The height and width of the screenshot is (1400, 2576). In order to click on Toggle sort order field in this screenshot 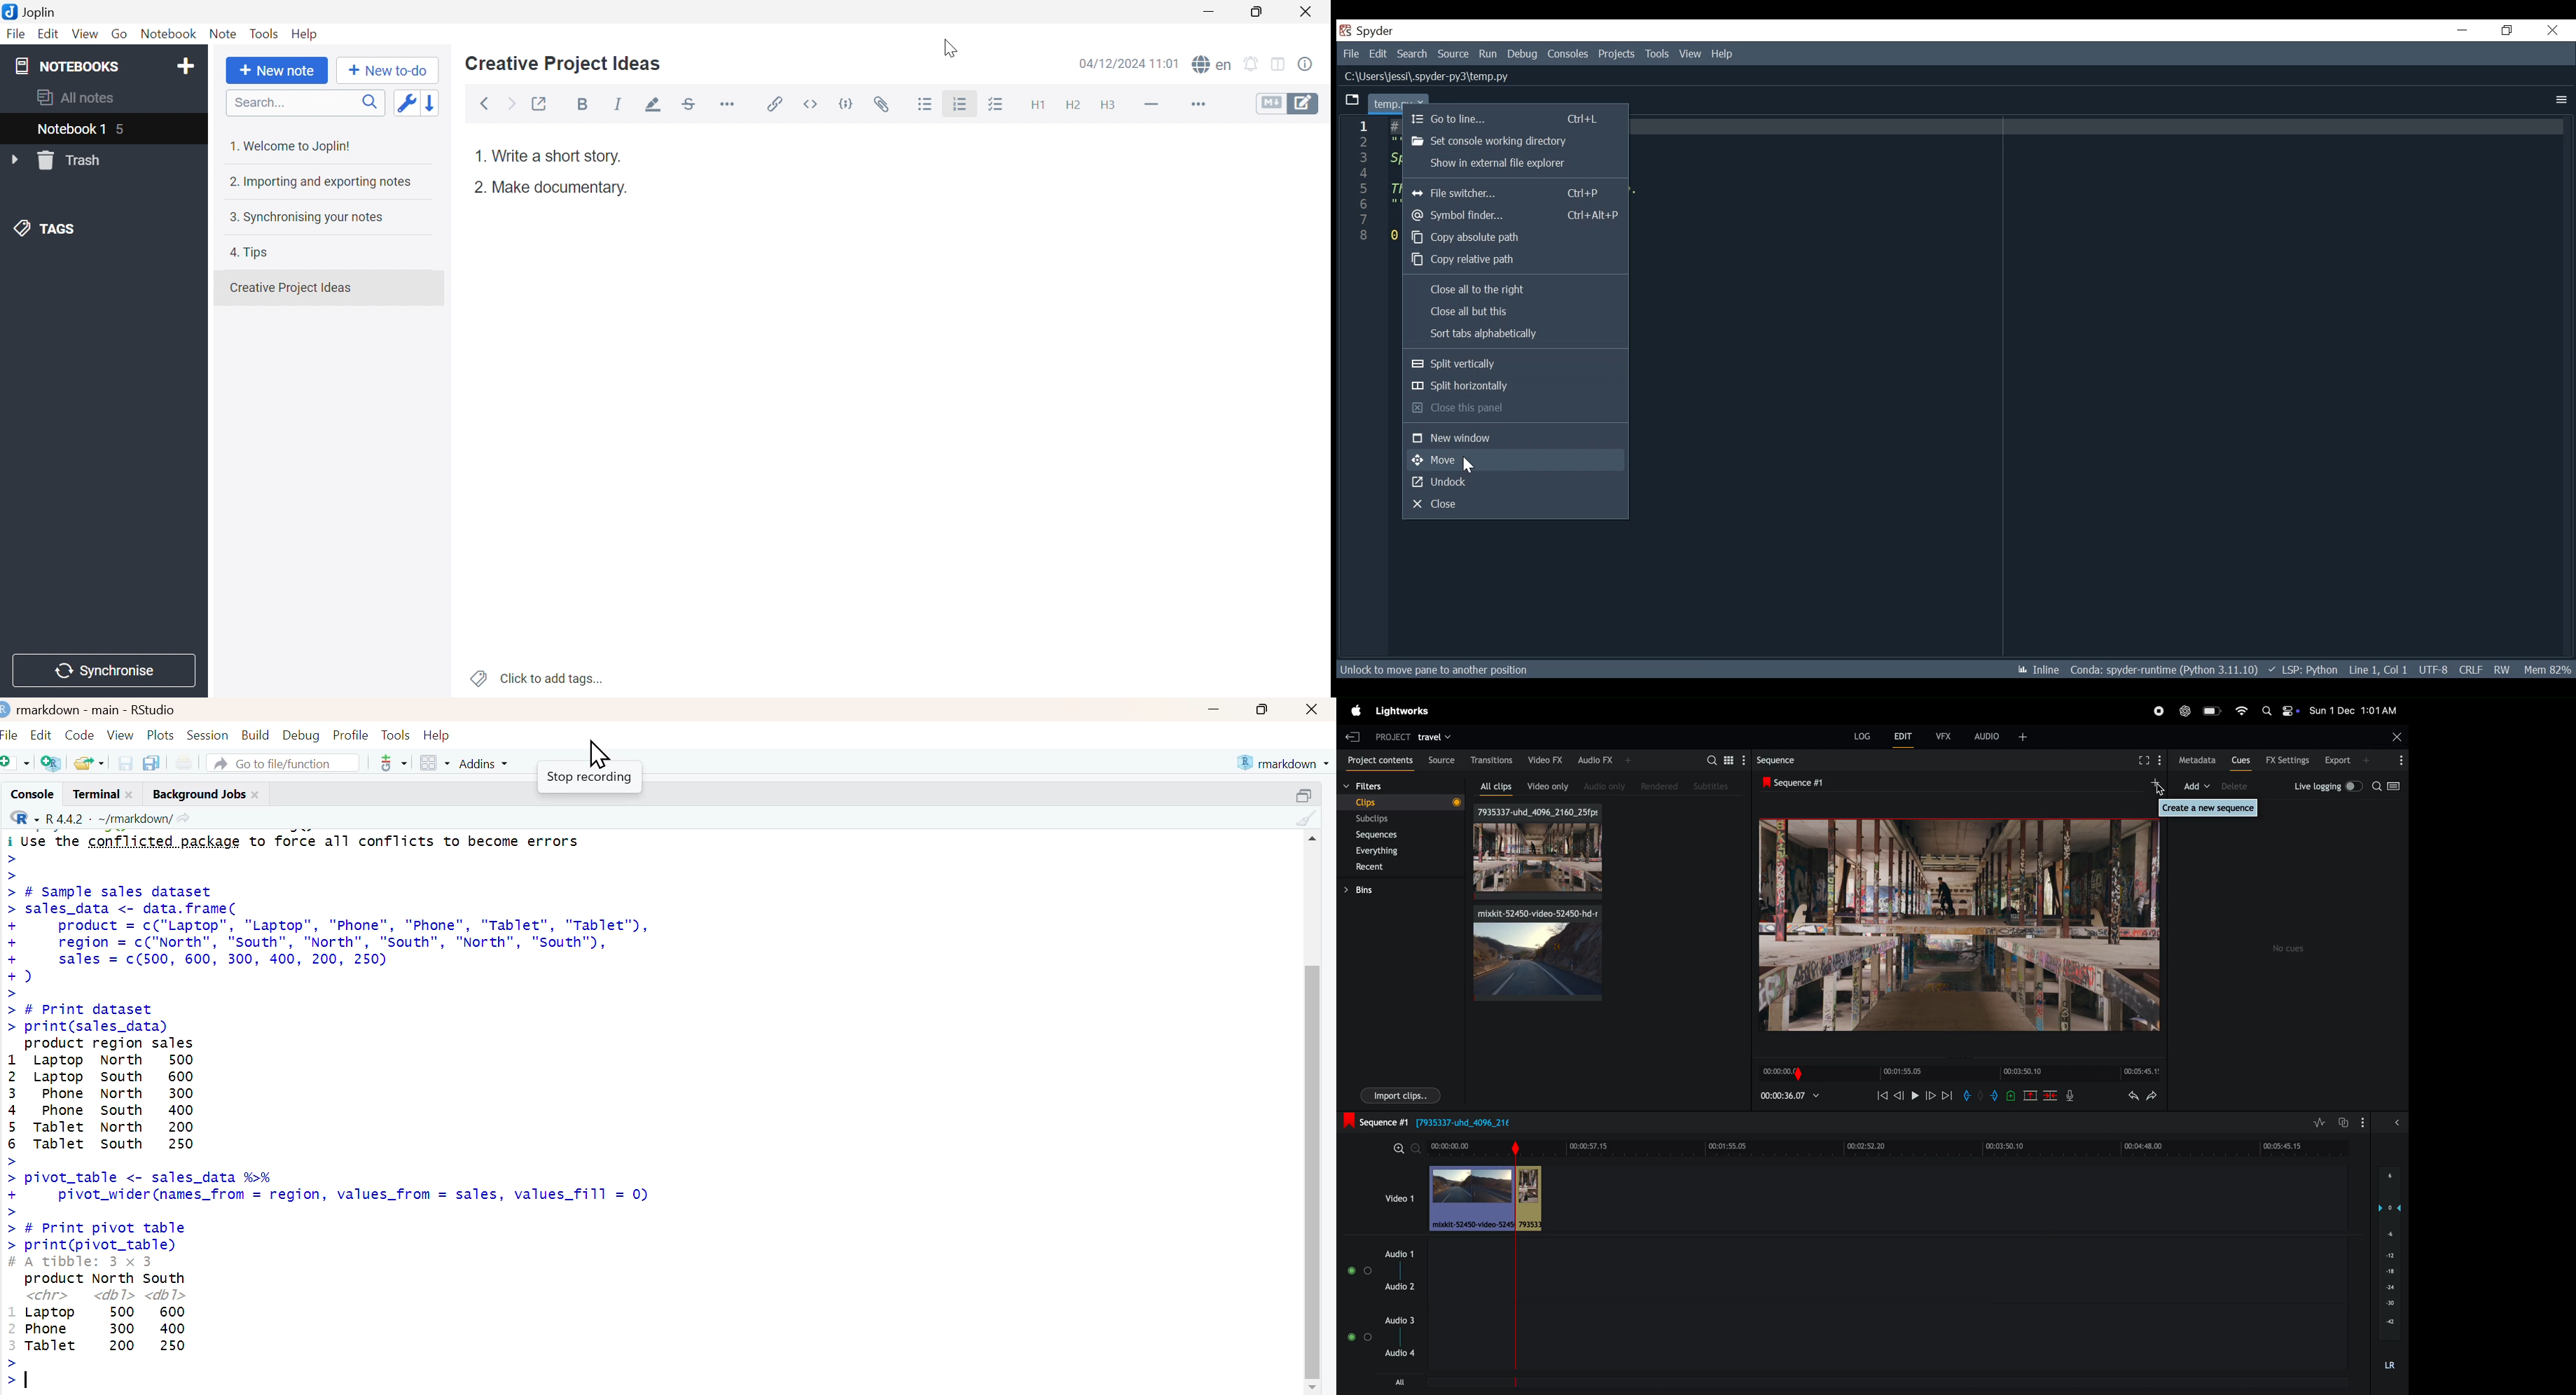, I will do `click(407, 103)`.